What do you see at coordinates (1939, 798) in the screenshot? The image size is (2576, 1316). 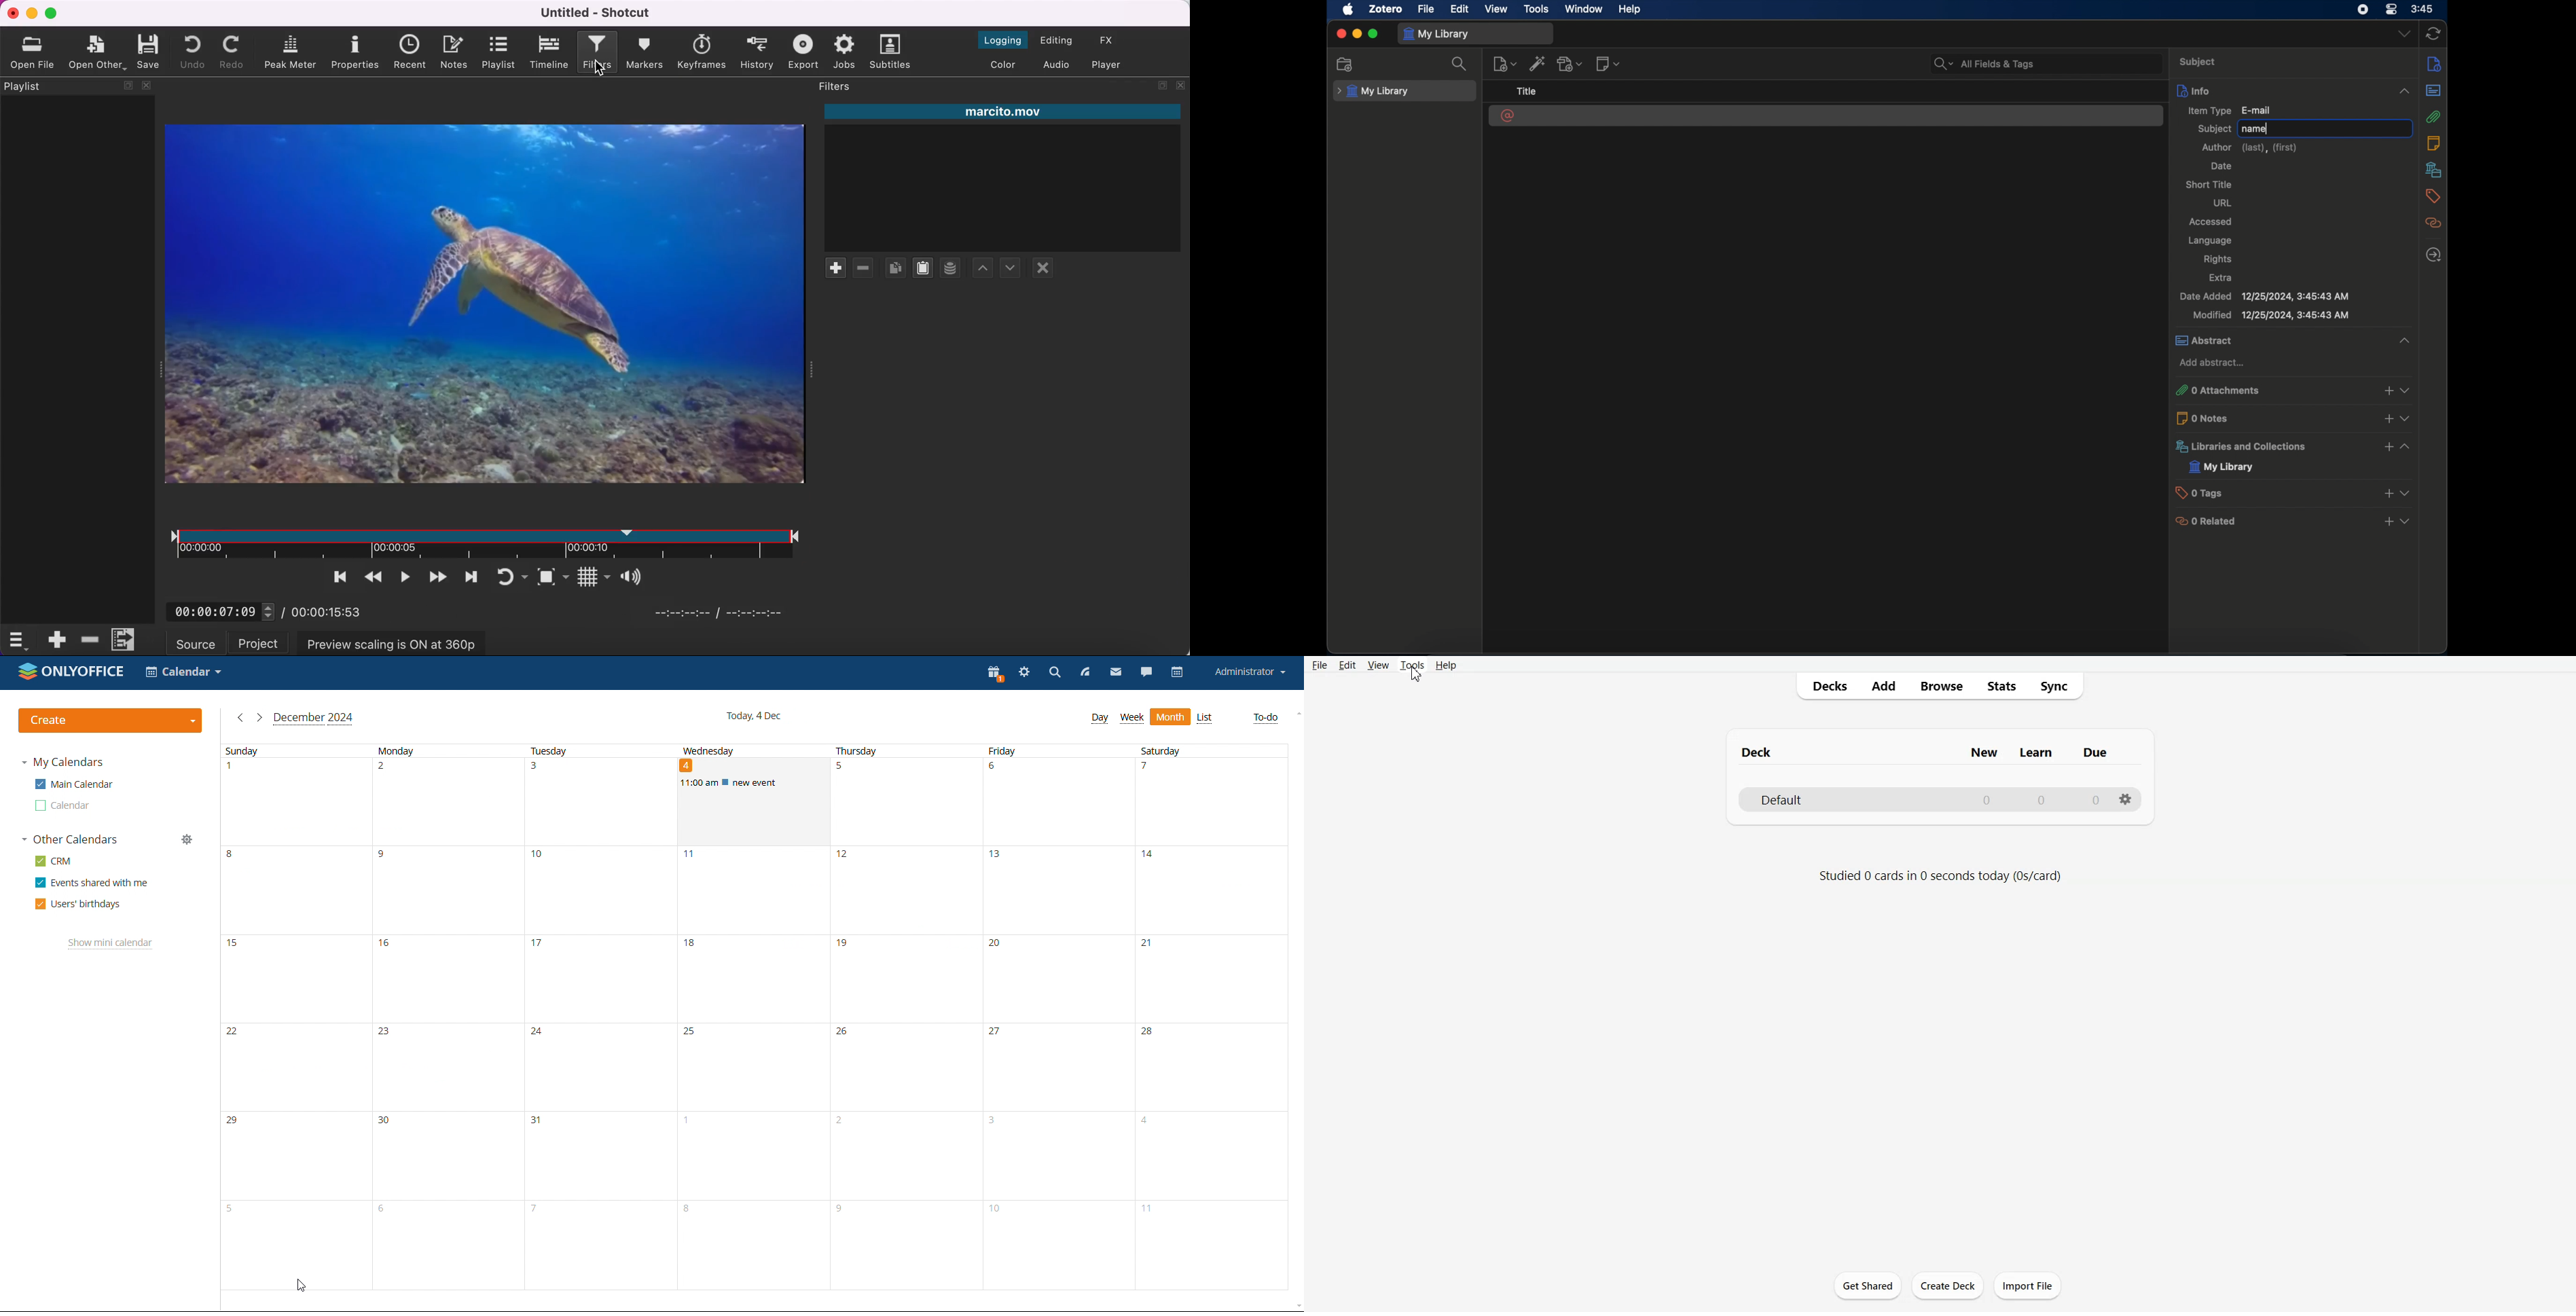 I see `Deck File` at bounding box center [1939, 798].